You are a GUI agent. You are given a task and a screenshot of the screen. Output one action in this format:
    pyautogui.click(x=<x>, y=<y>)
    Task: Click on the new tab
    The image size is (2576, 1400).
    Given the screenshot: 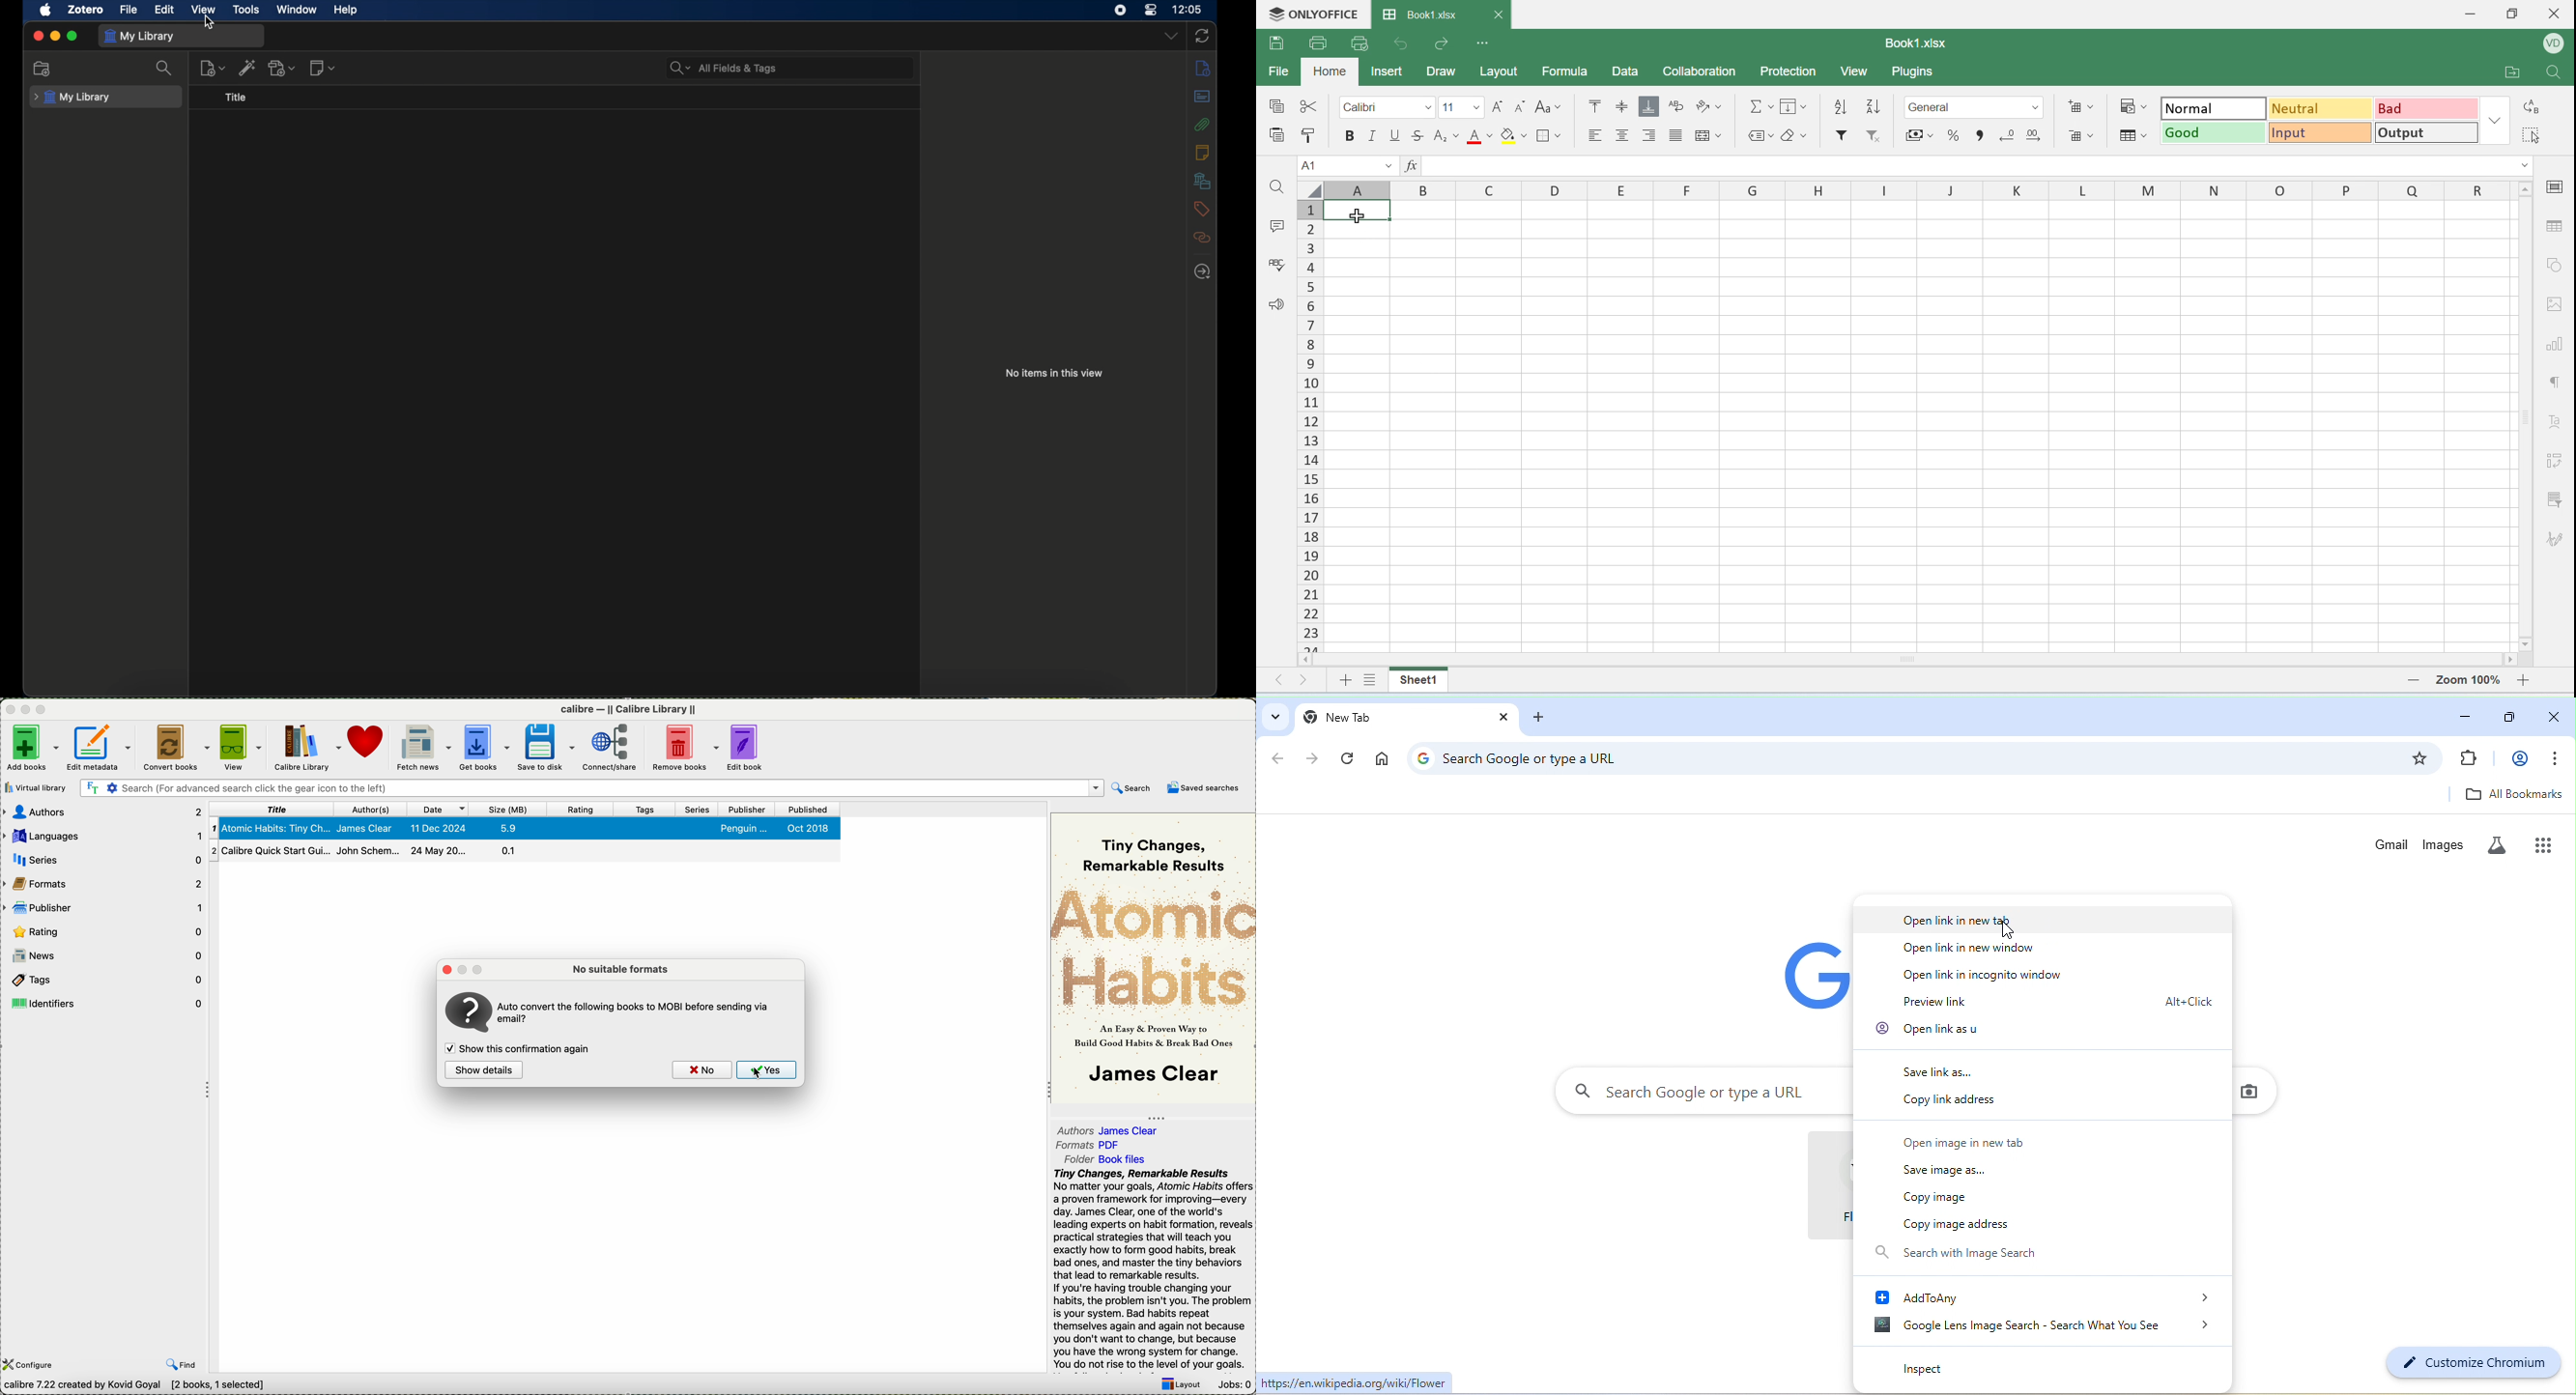 What is the action you would take?
    pyautogui.click(x=1546, y=719)
    